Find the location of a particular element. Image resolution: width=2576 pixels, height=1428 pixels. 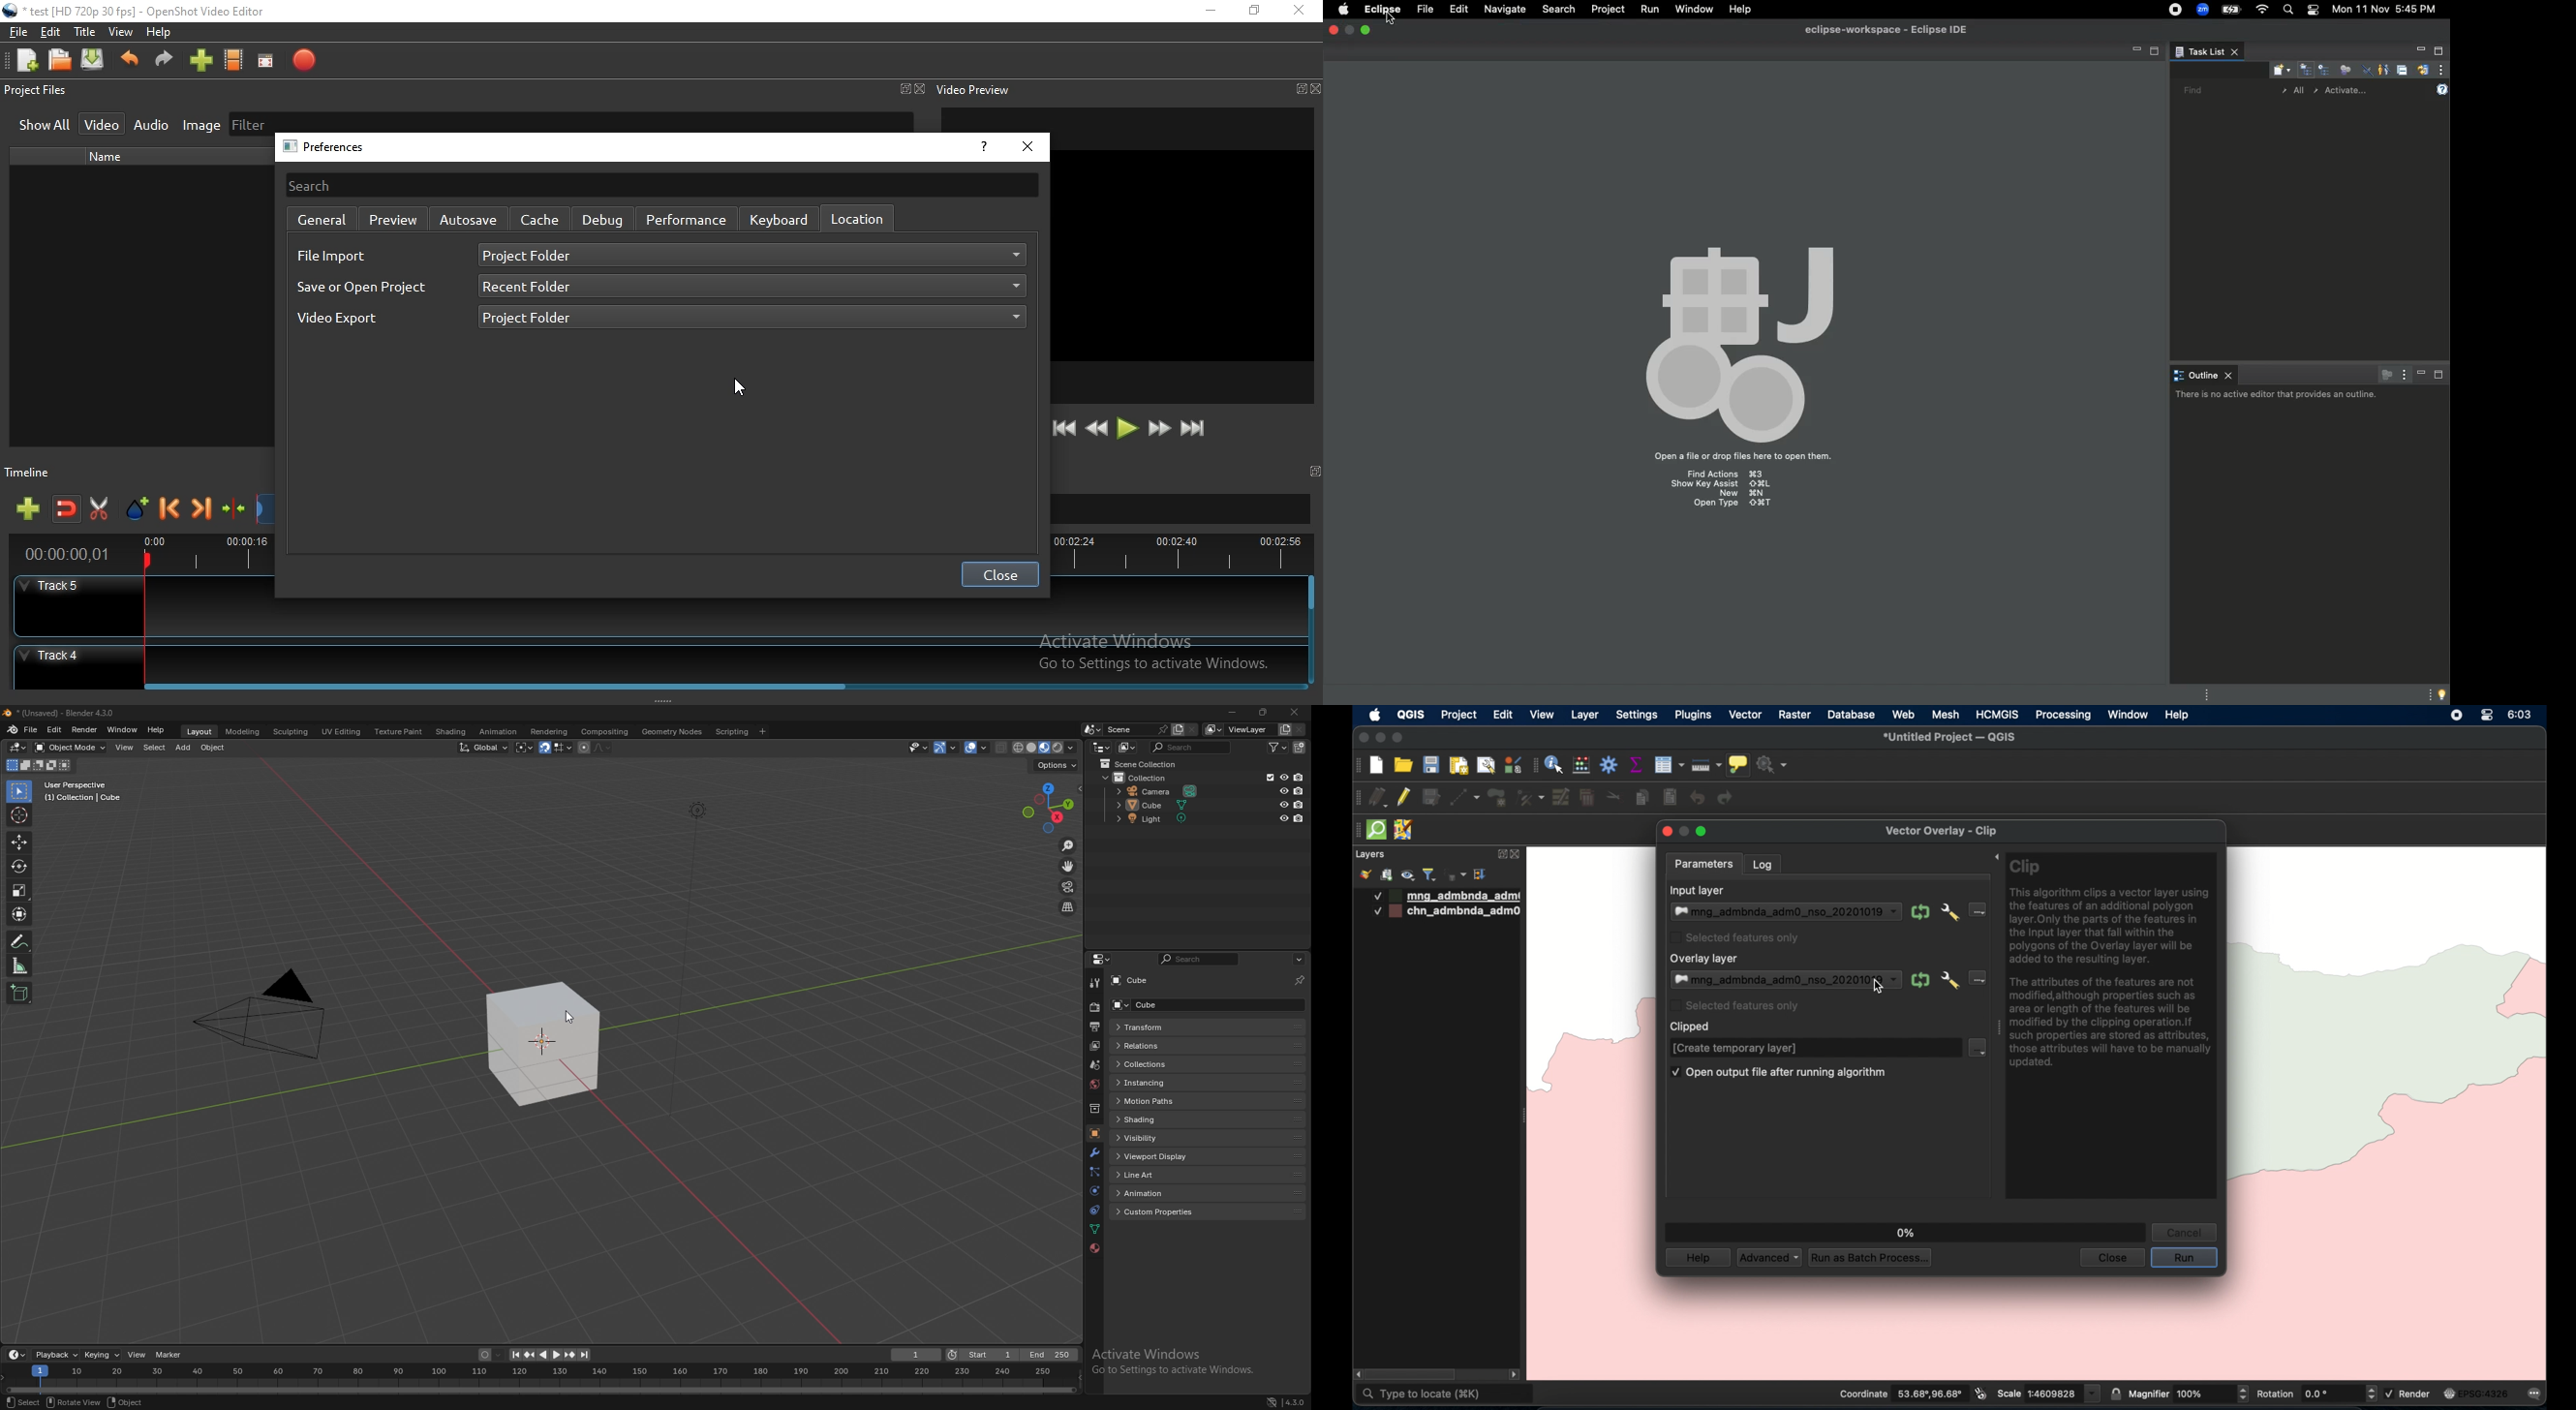

web is located at coordinates (1904, 715).